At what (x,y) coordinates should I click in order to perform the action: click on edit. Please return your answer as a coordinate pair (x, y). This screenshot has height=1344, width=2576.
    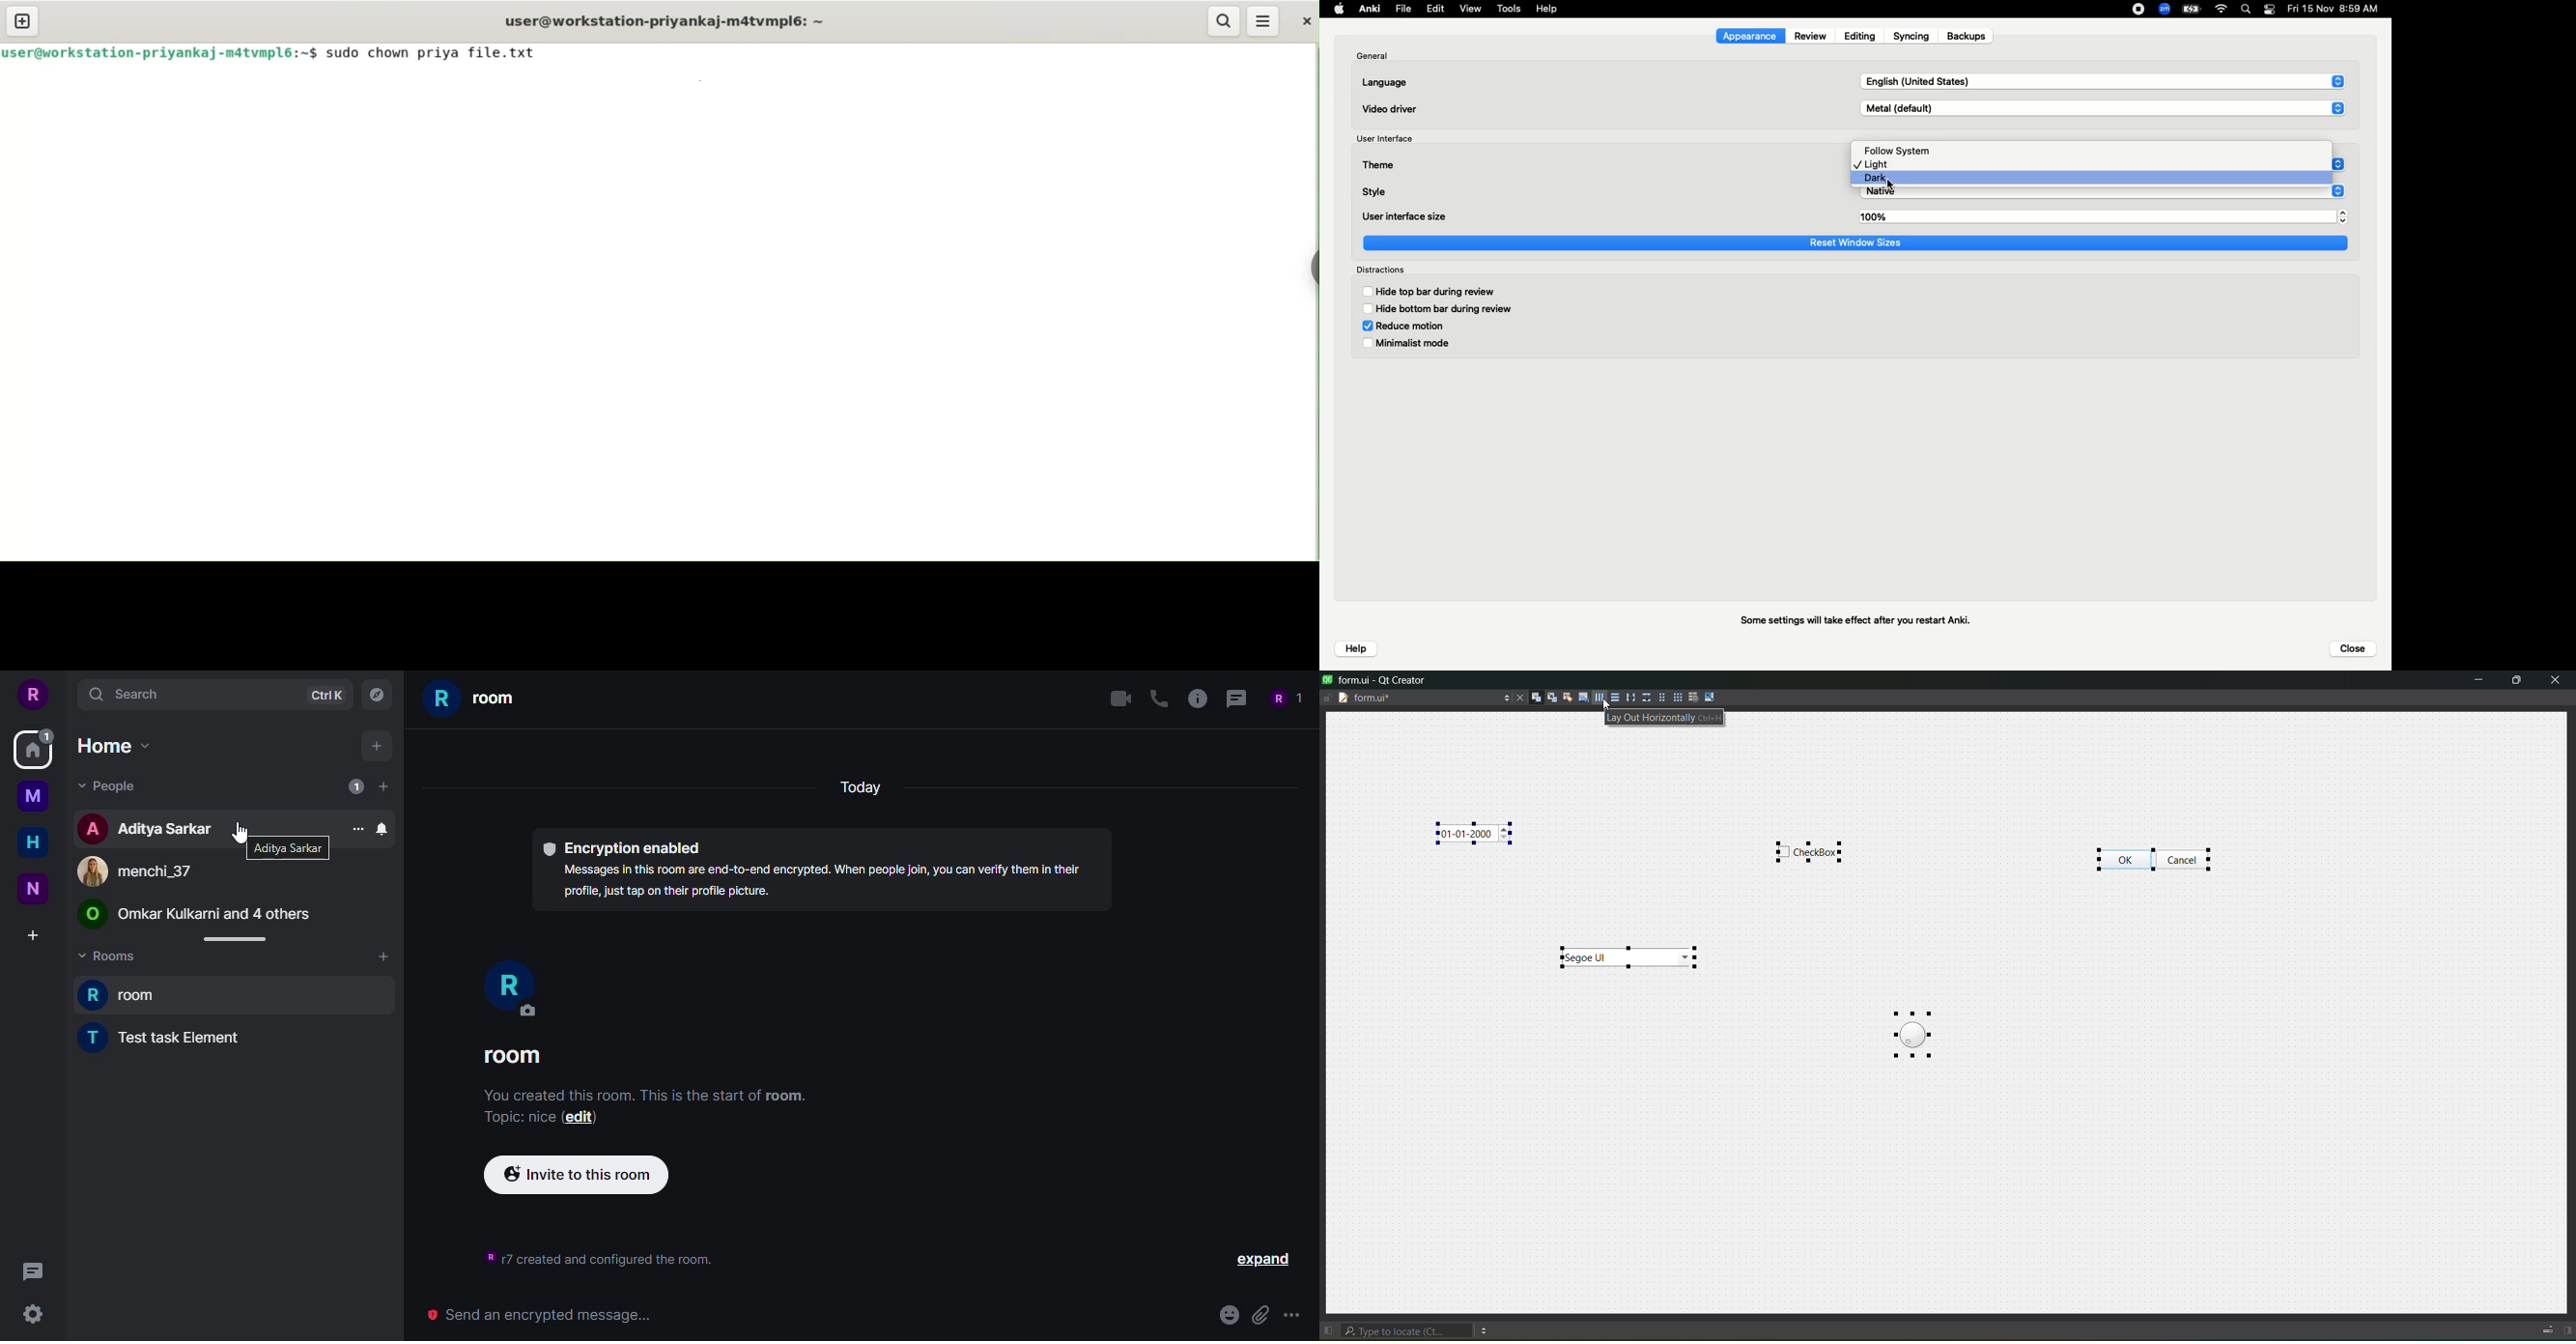
    Looking at the image, I should click on (580, 1118).